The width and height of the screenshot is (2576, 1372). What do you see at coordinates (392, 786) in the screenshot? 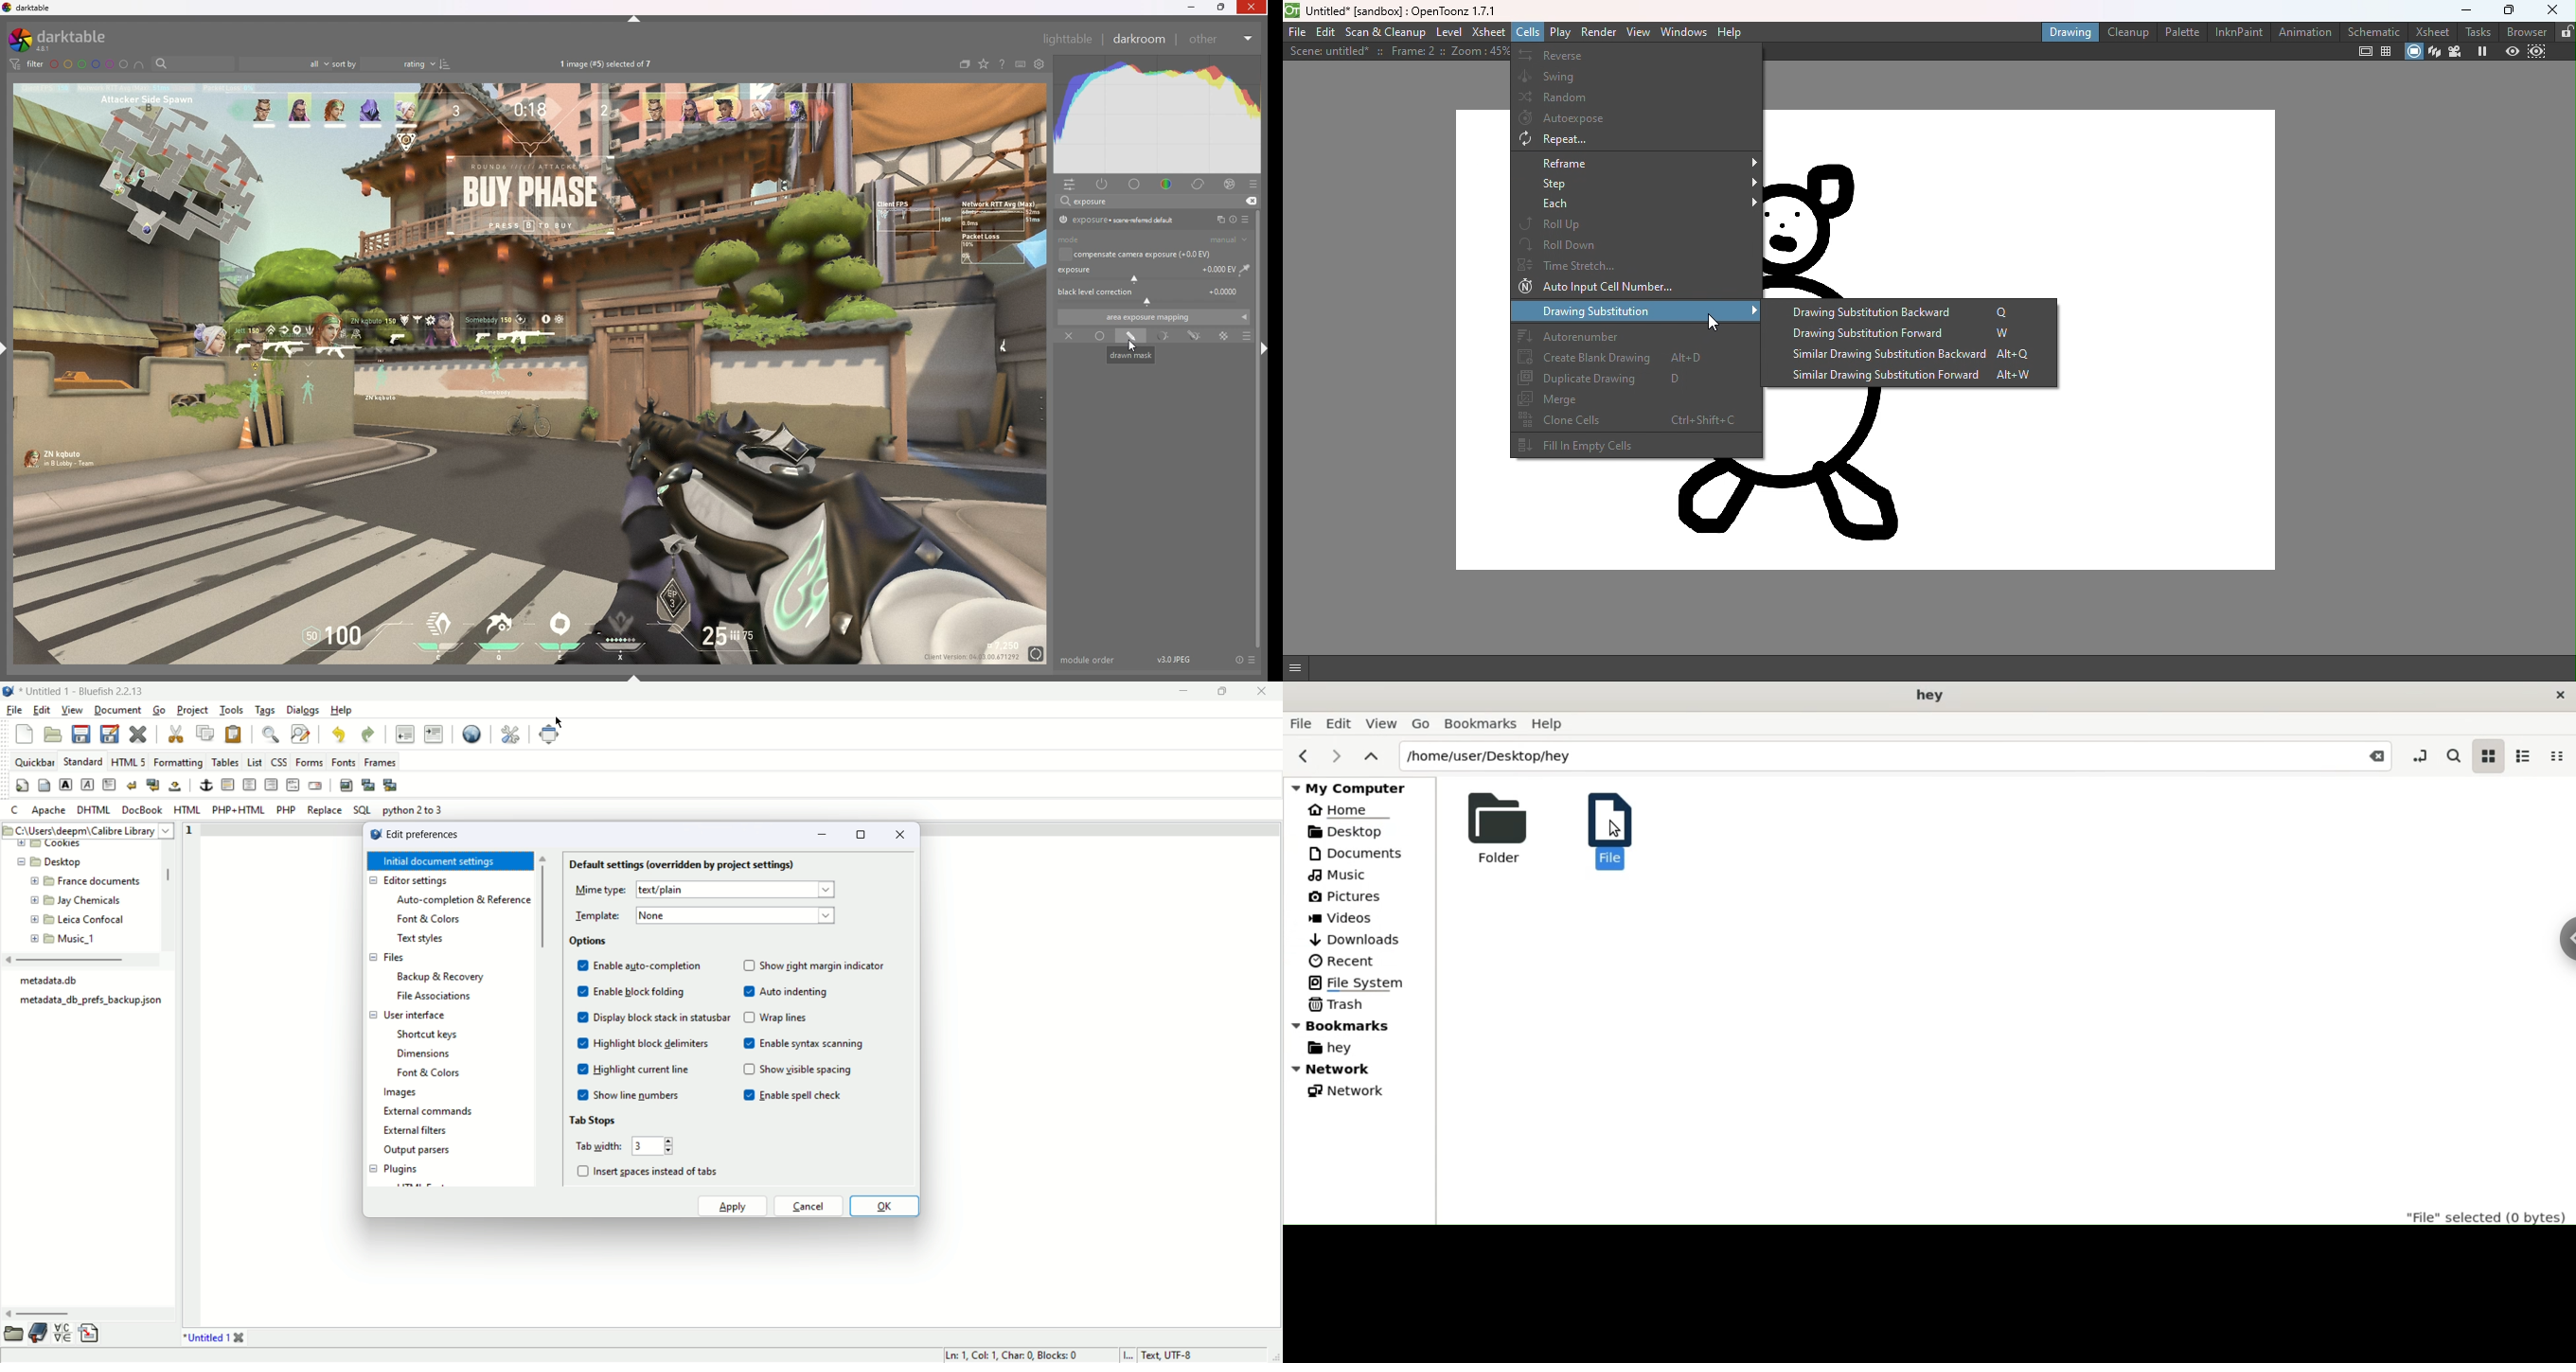
I see `multi thumbnail` at bounding box center [392, 786].